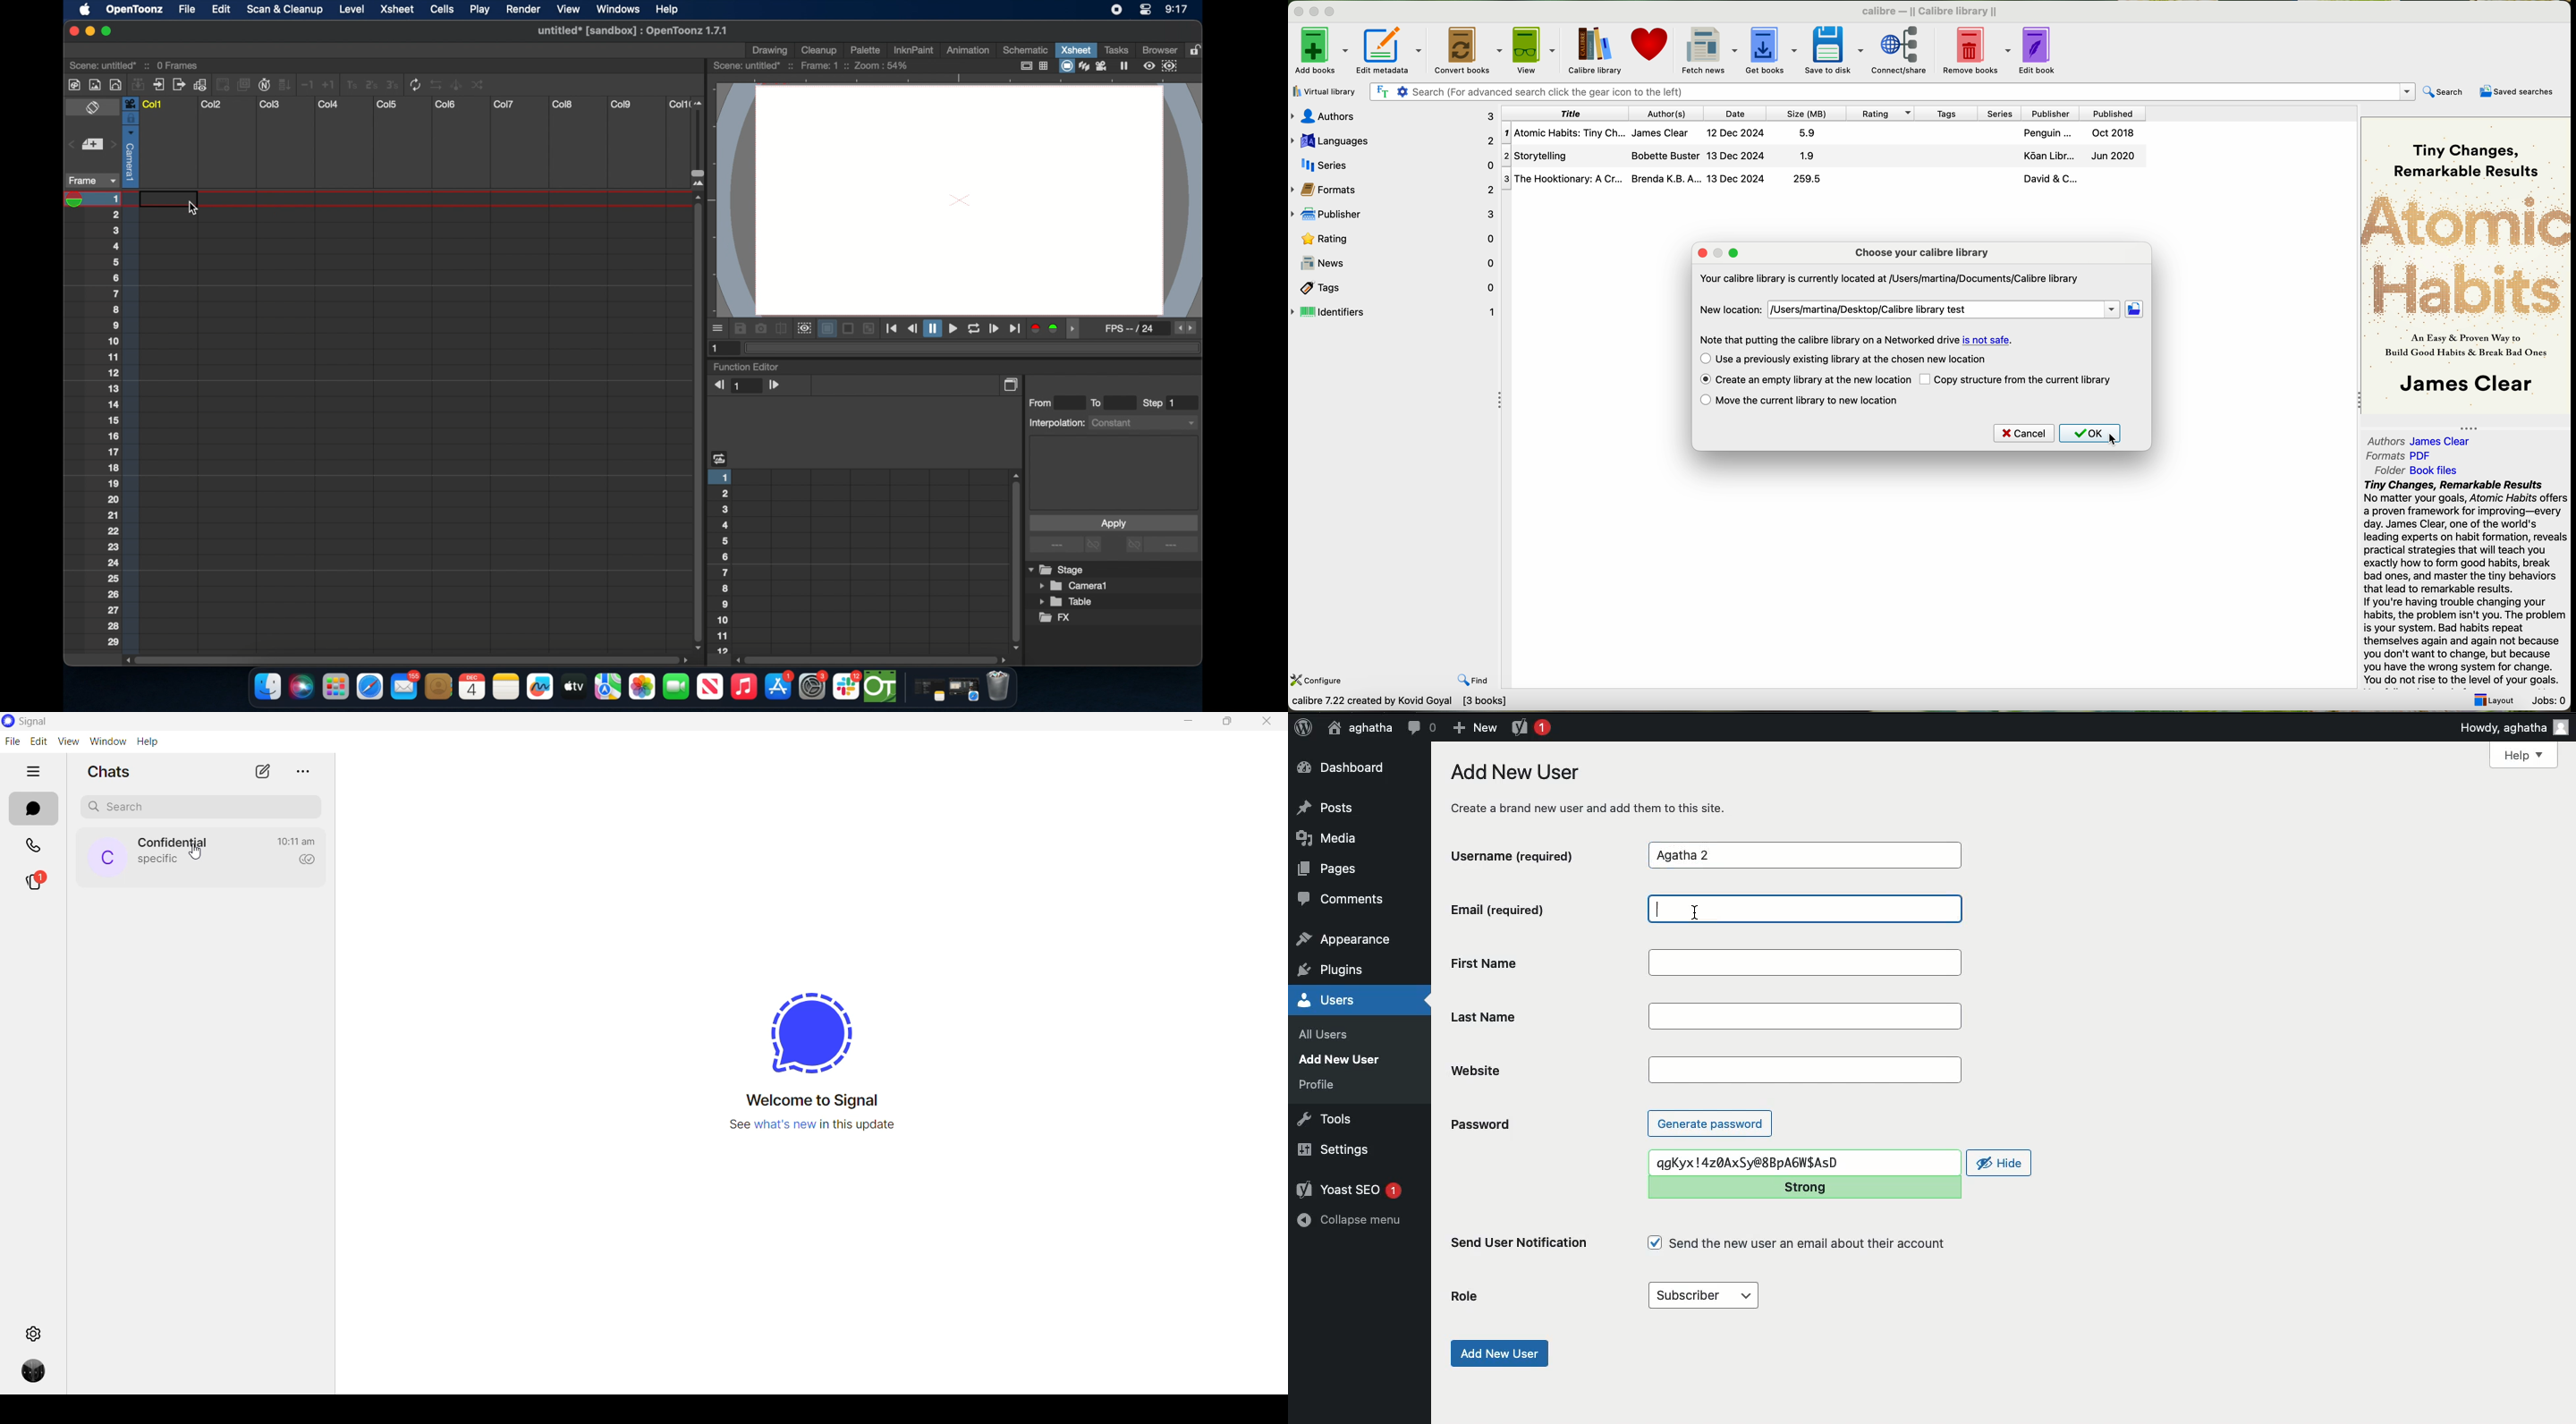  I want to click on safari, so click(370, 687).